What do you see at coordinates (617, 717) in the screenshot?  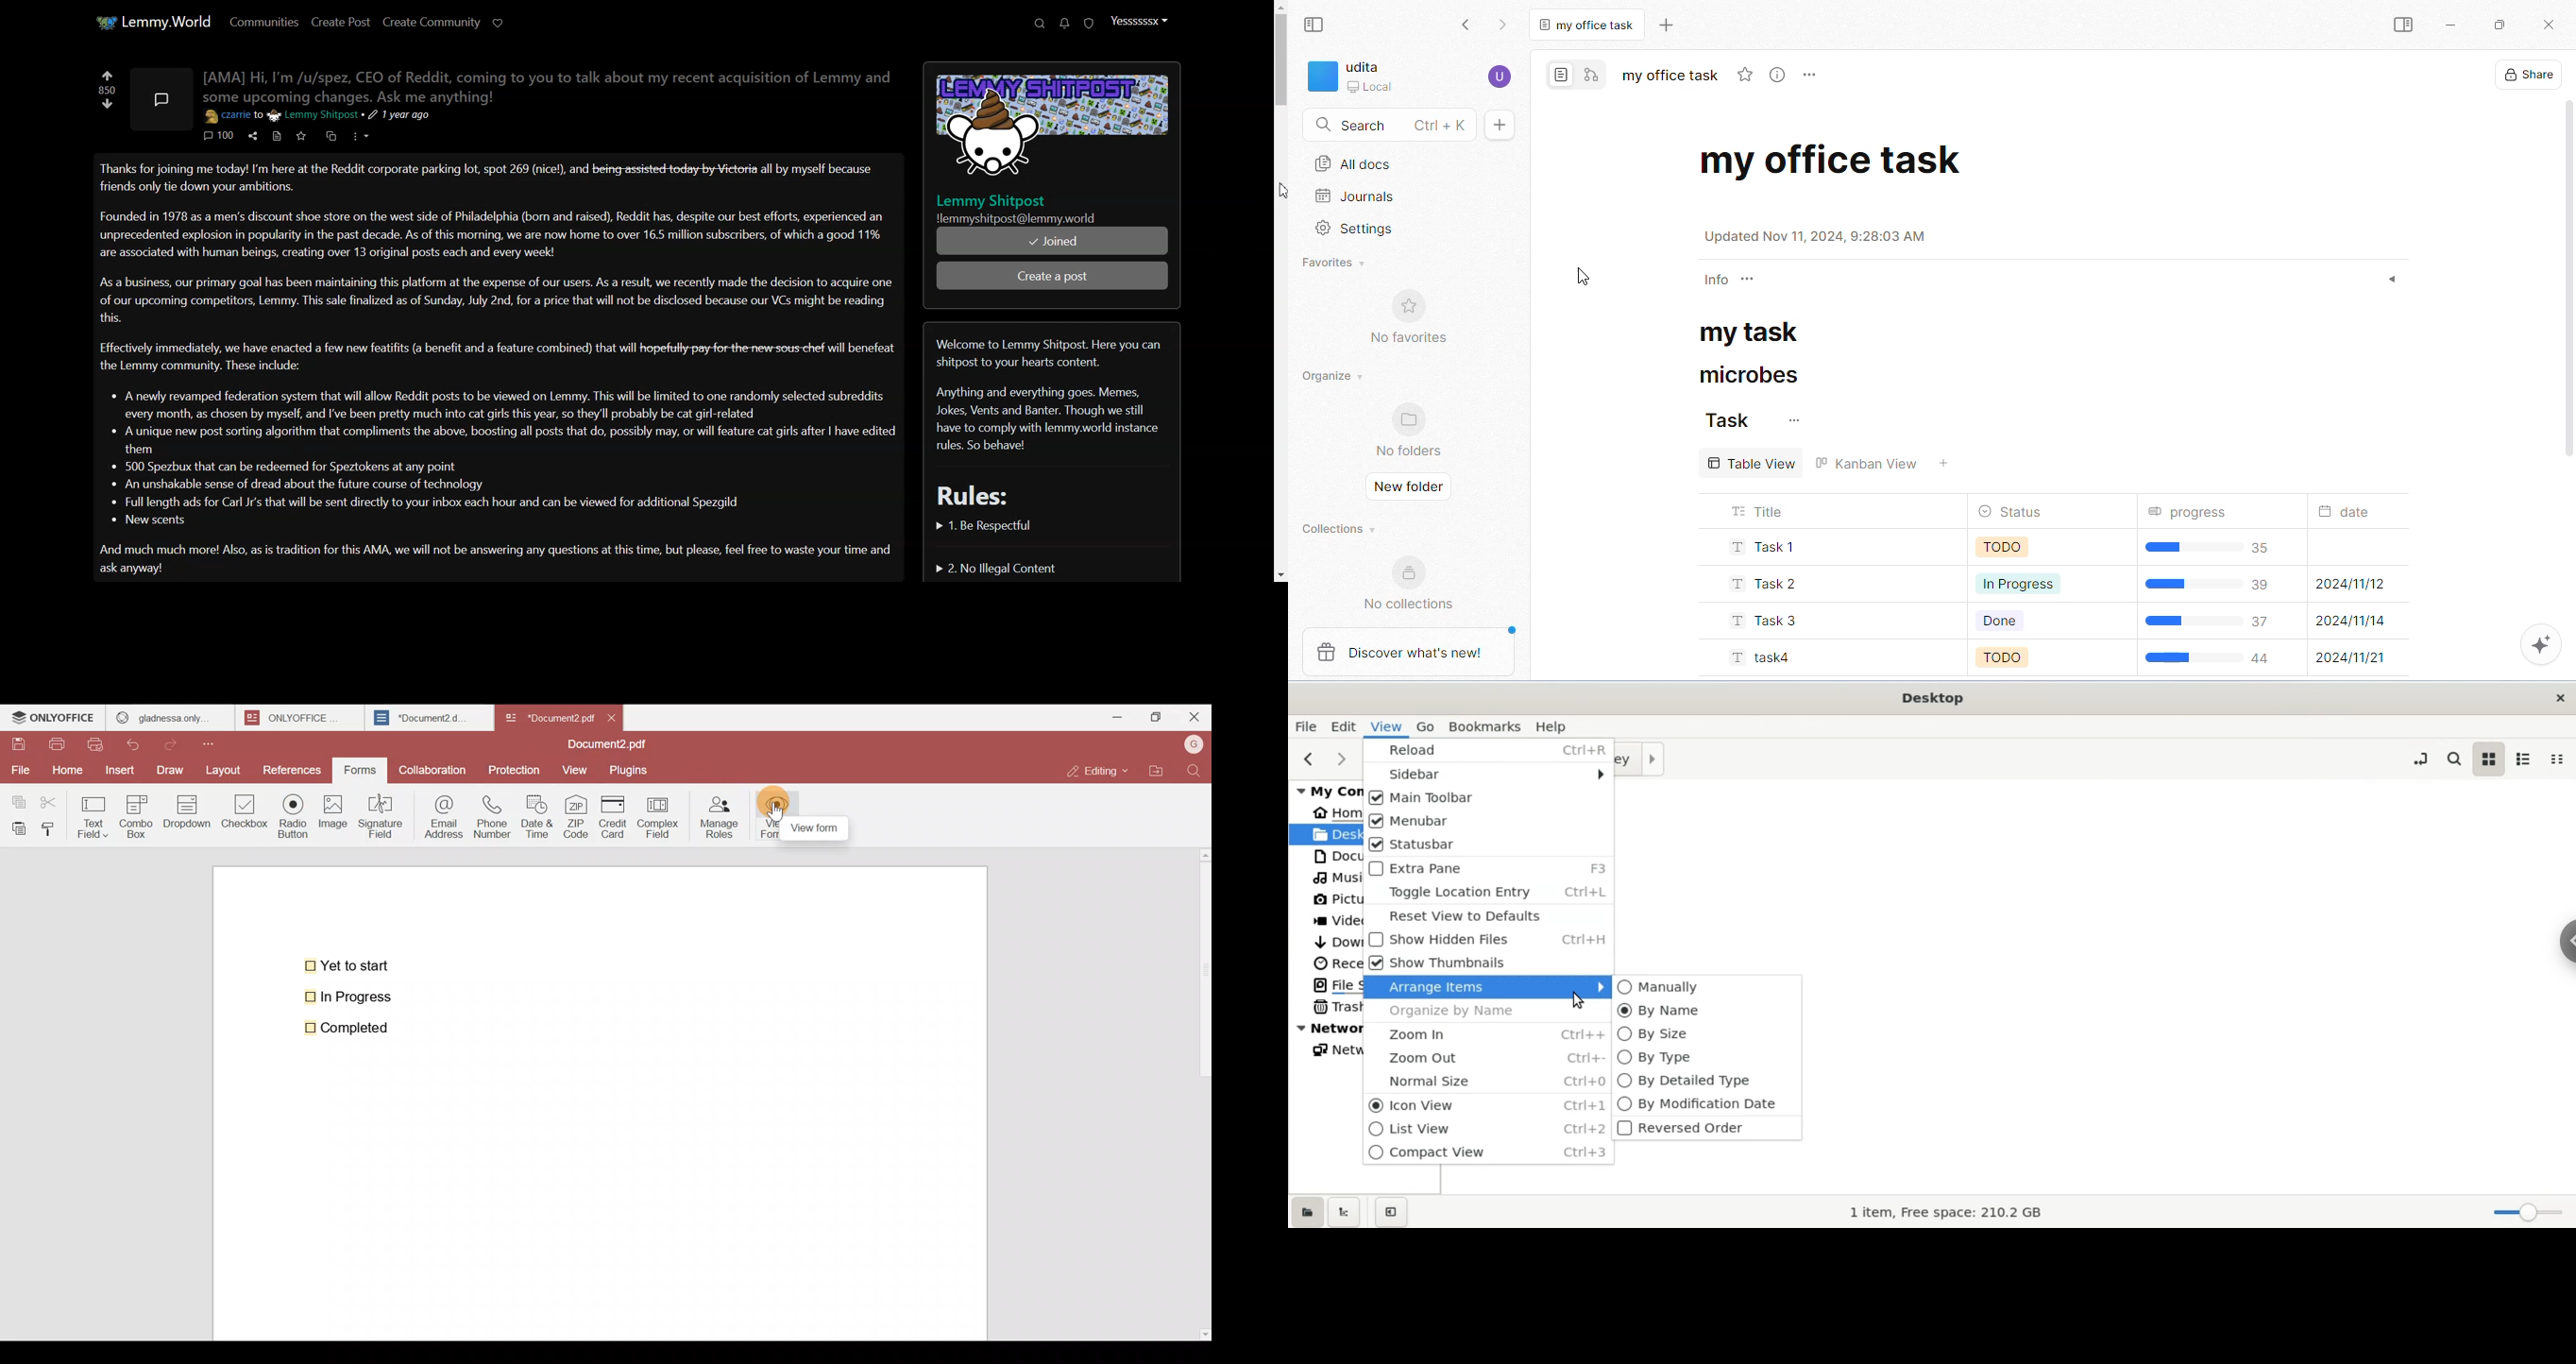 I see `Close` at bounding box center [617, 717].